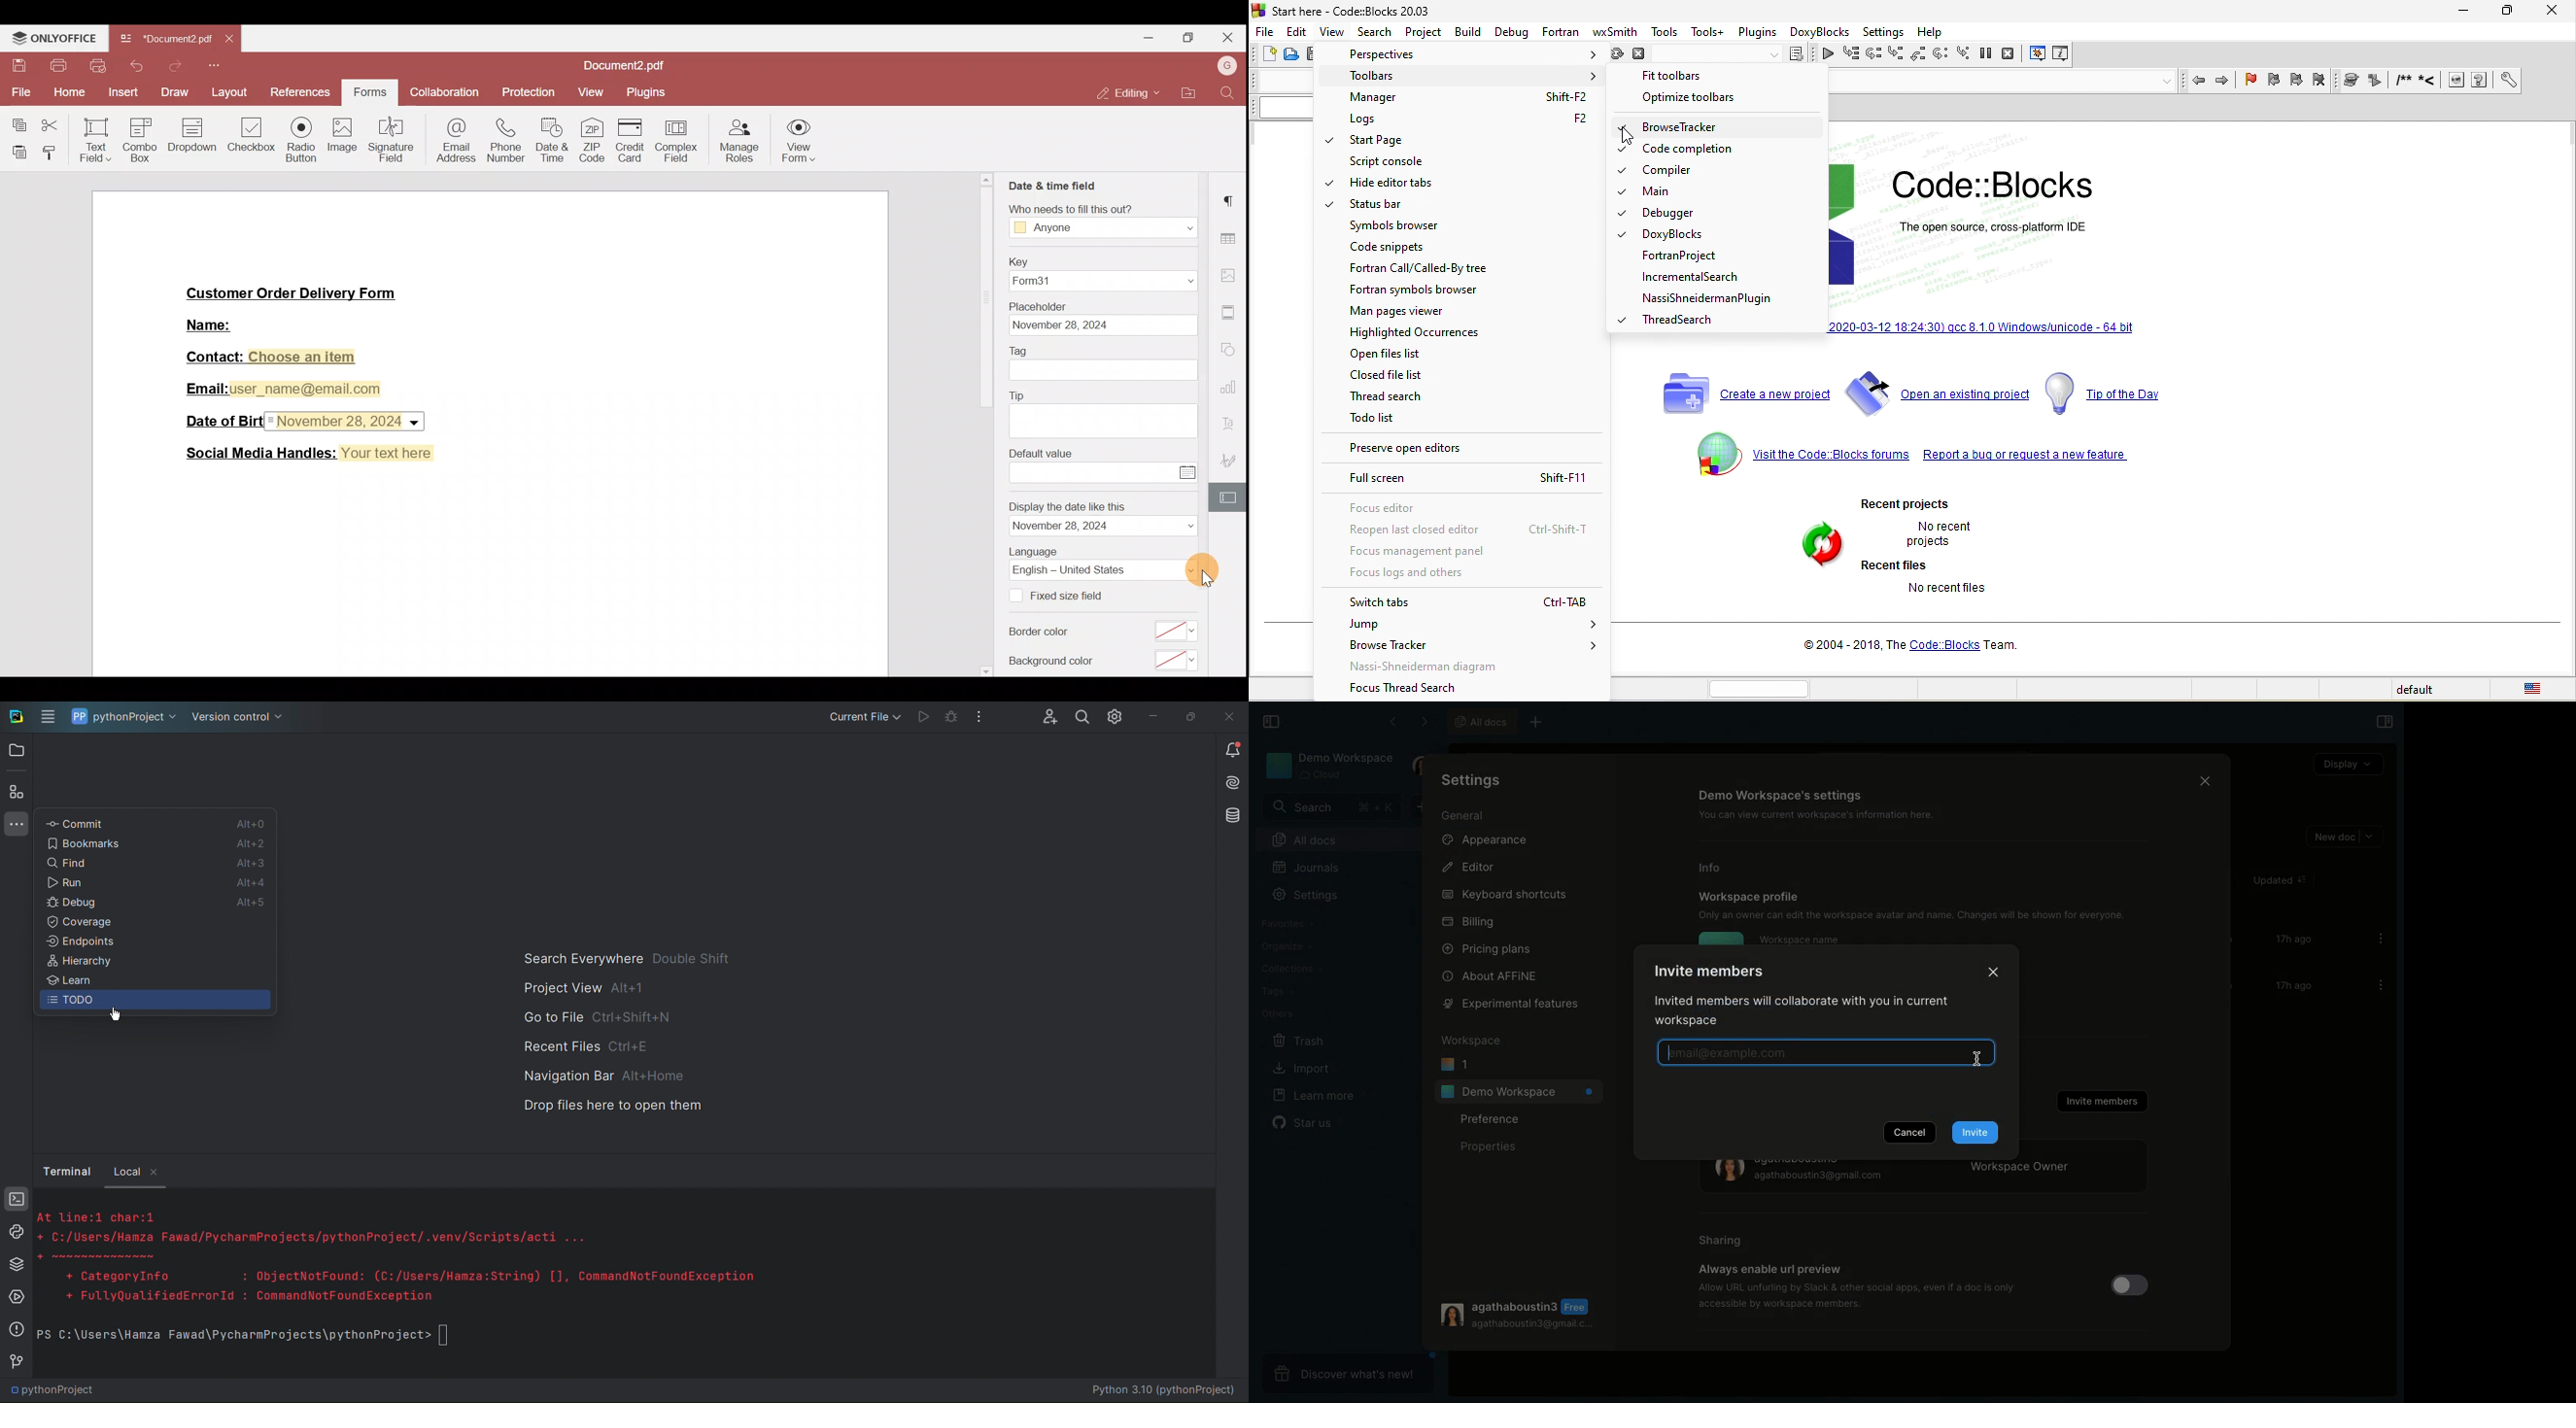 Image resolution: width=2576 pixels, height=1428 pixels. I want to click on Commit, so click(116, 823).